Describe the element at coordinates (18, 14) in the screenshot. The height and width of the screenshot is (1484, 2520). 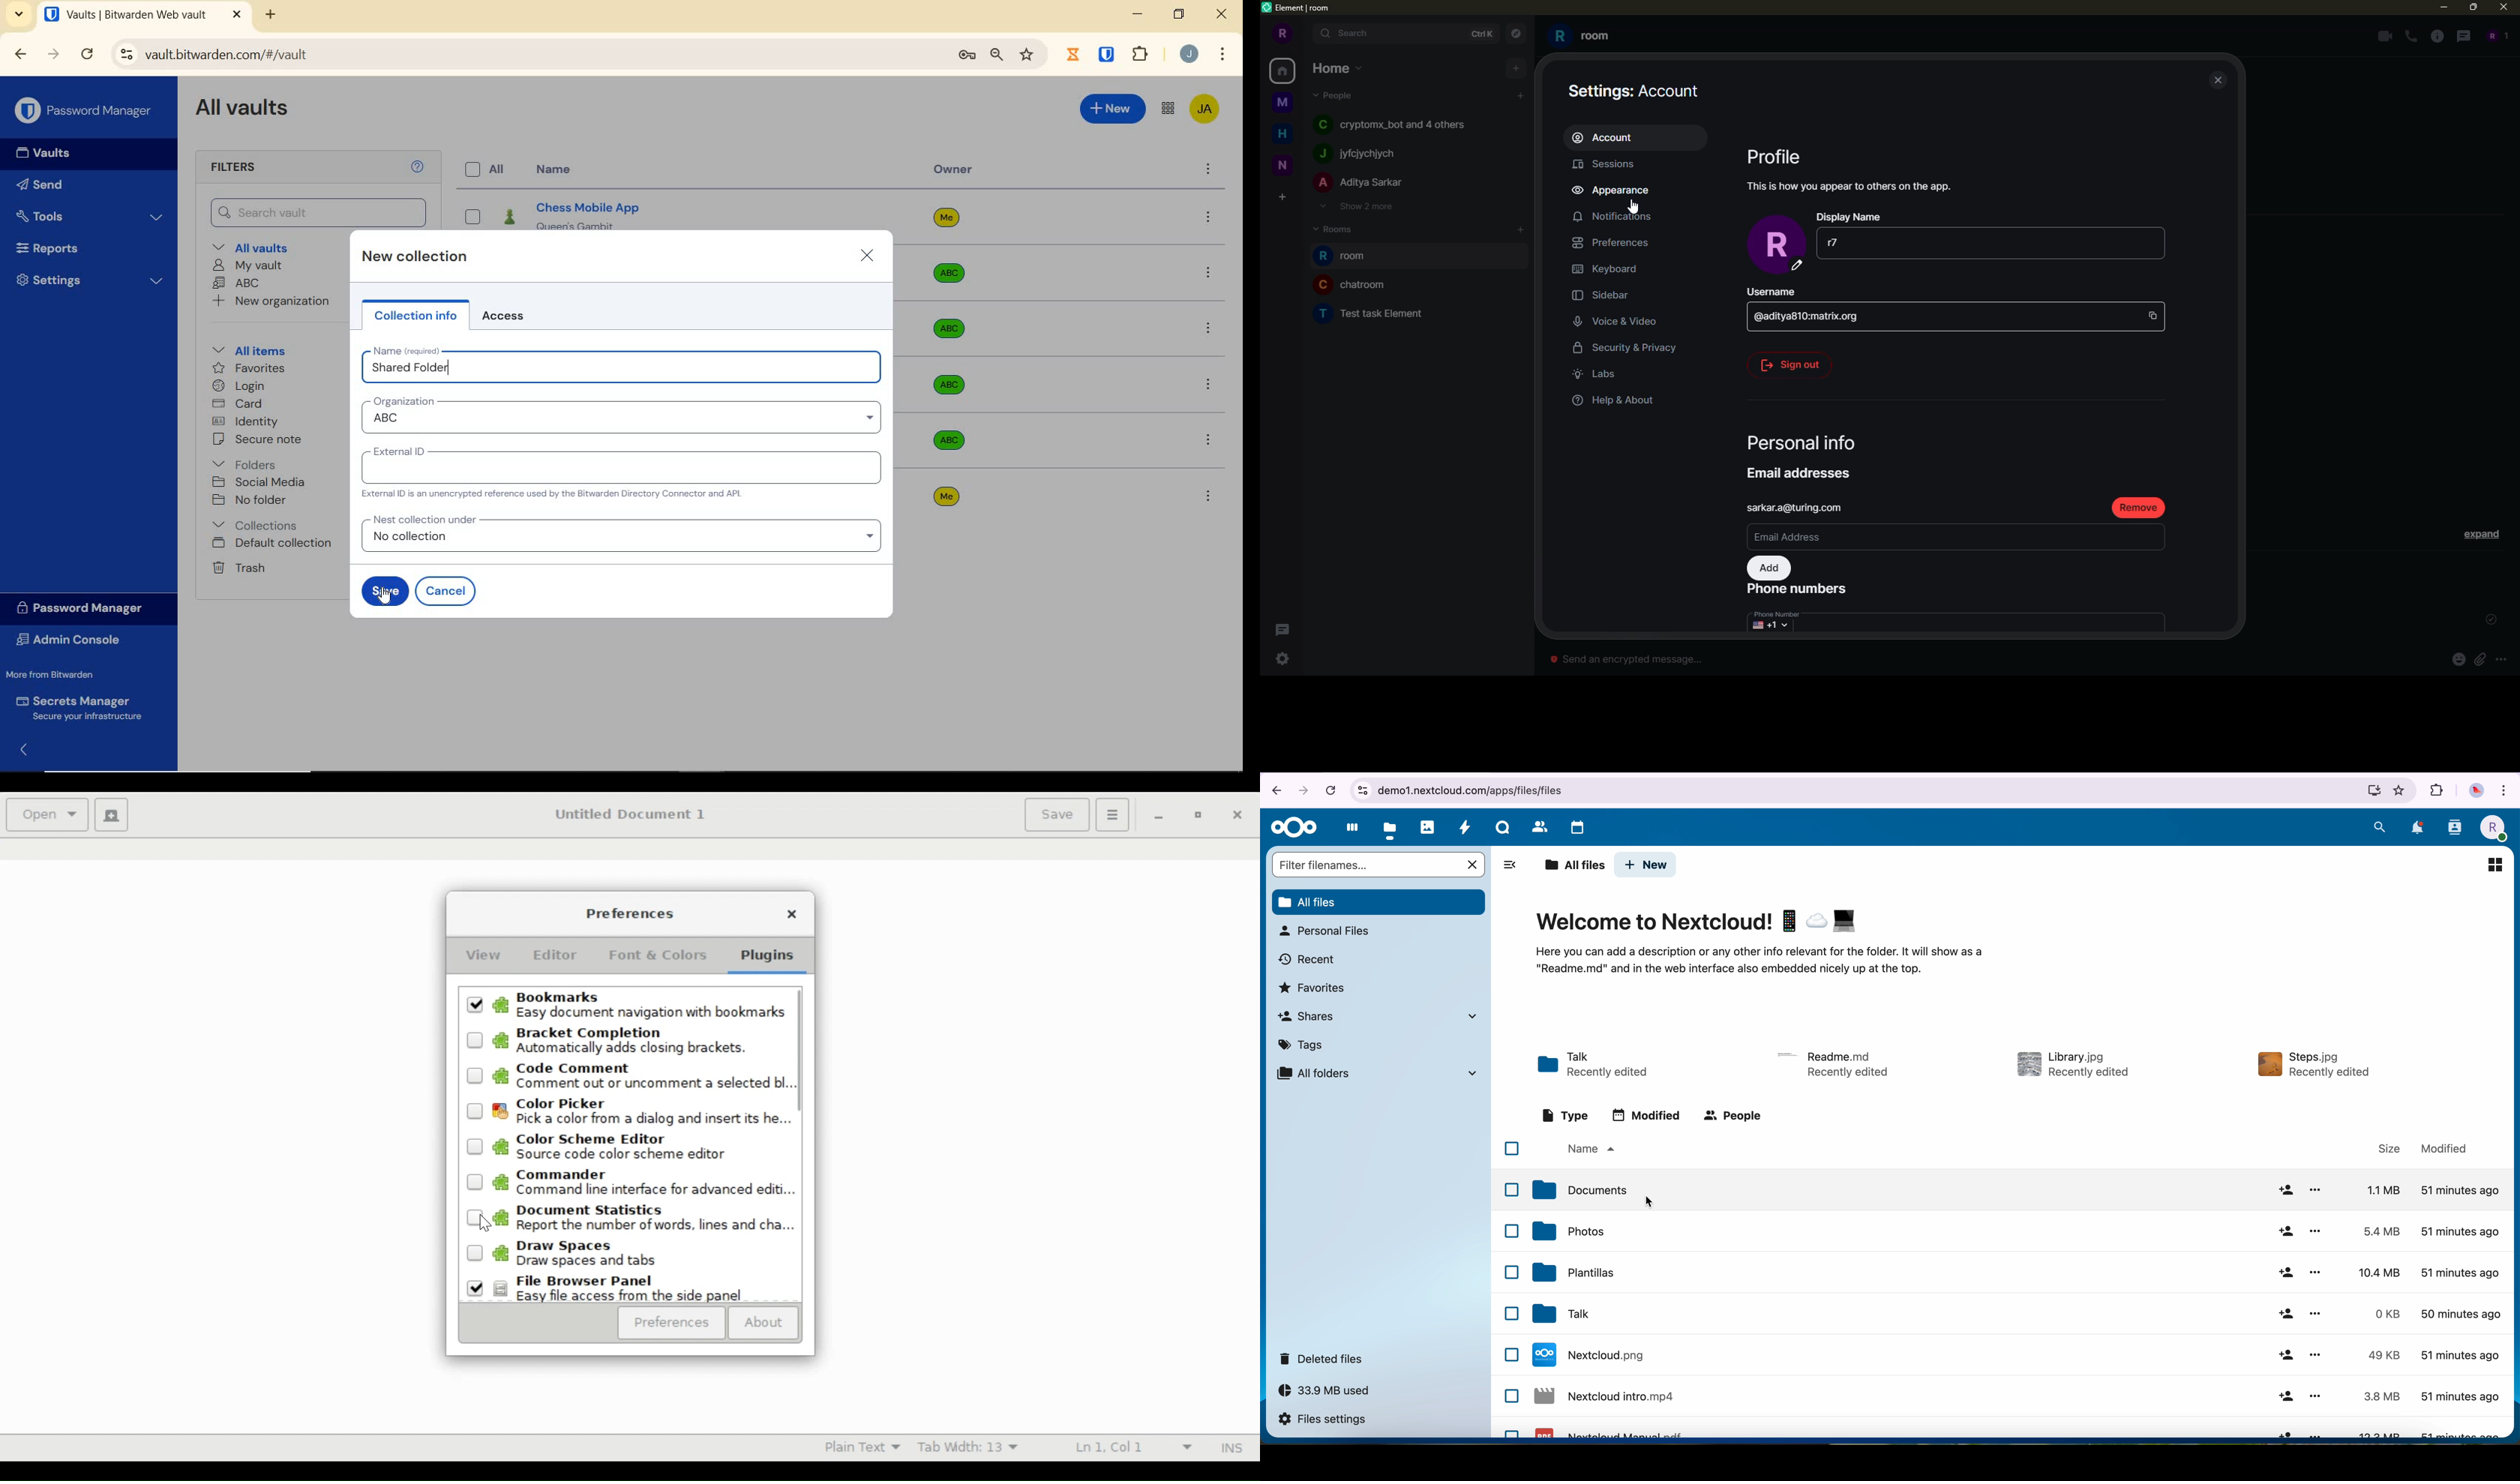
I see `search tabs` at that location.